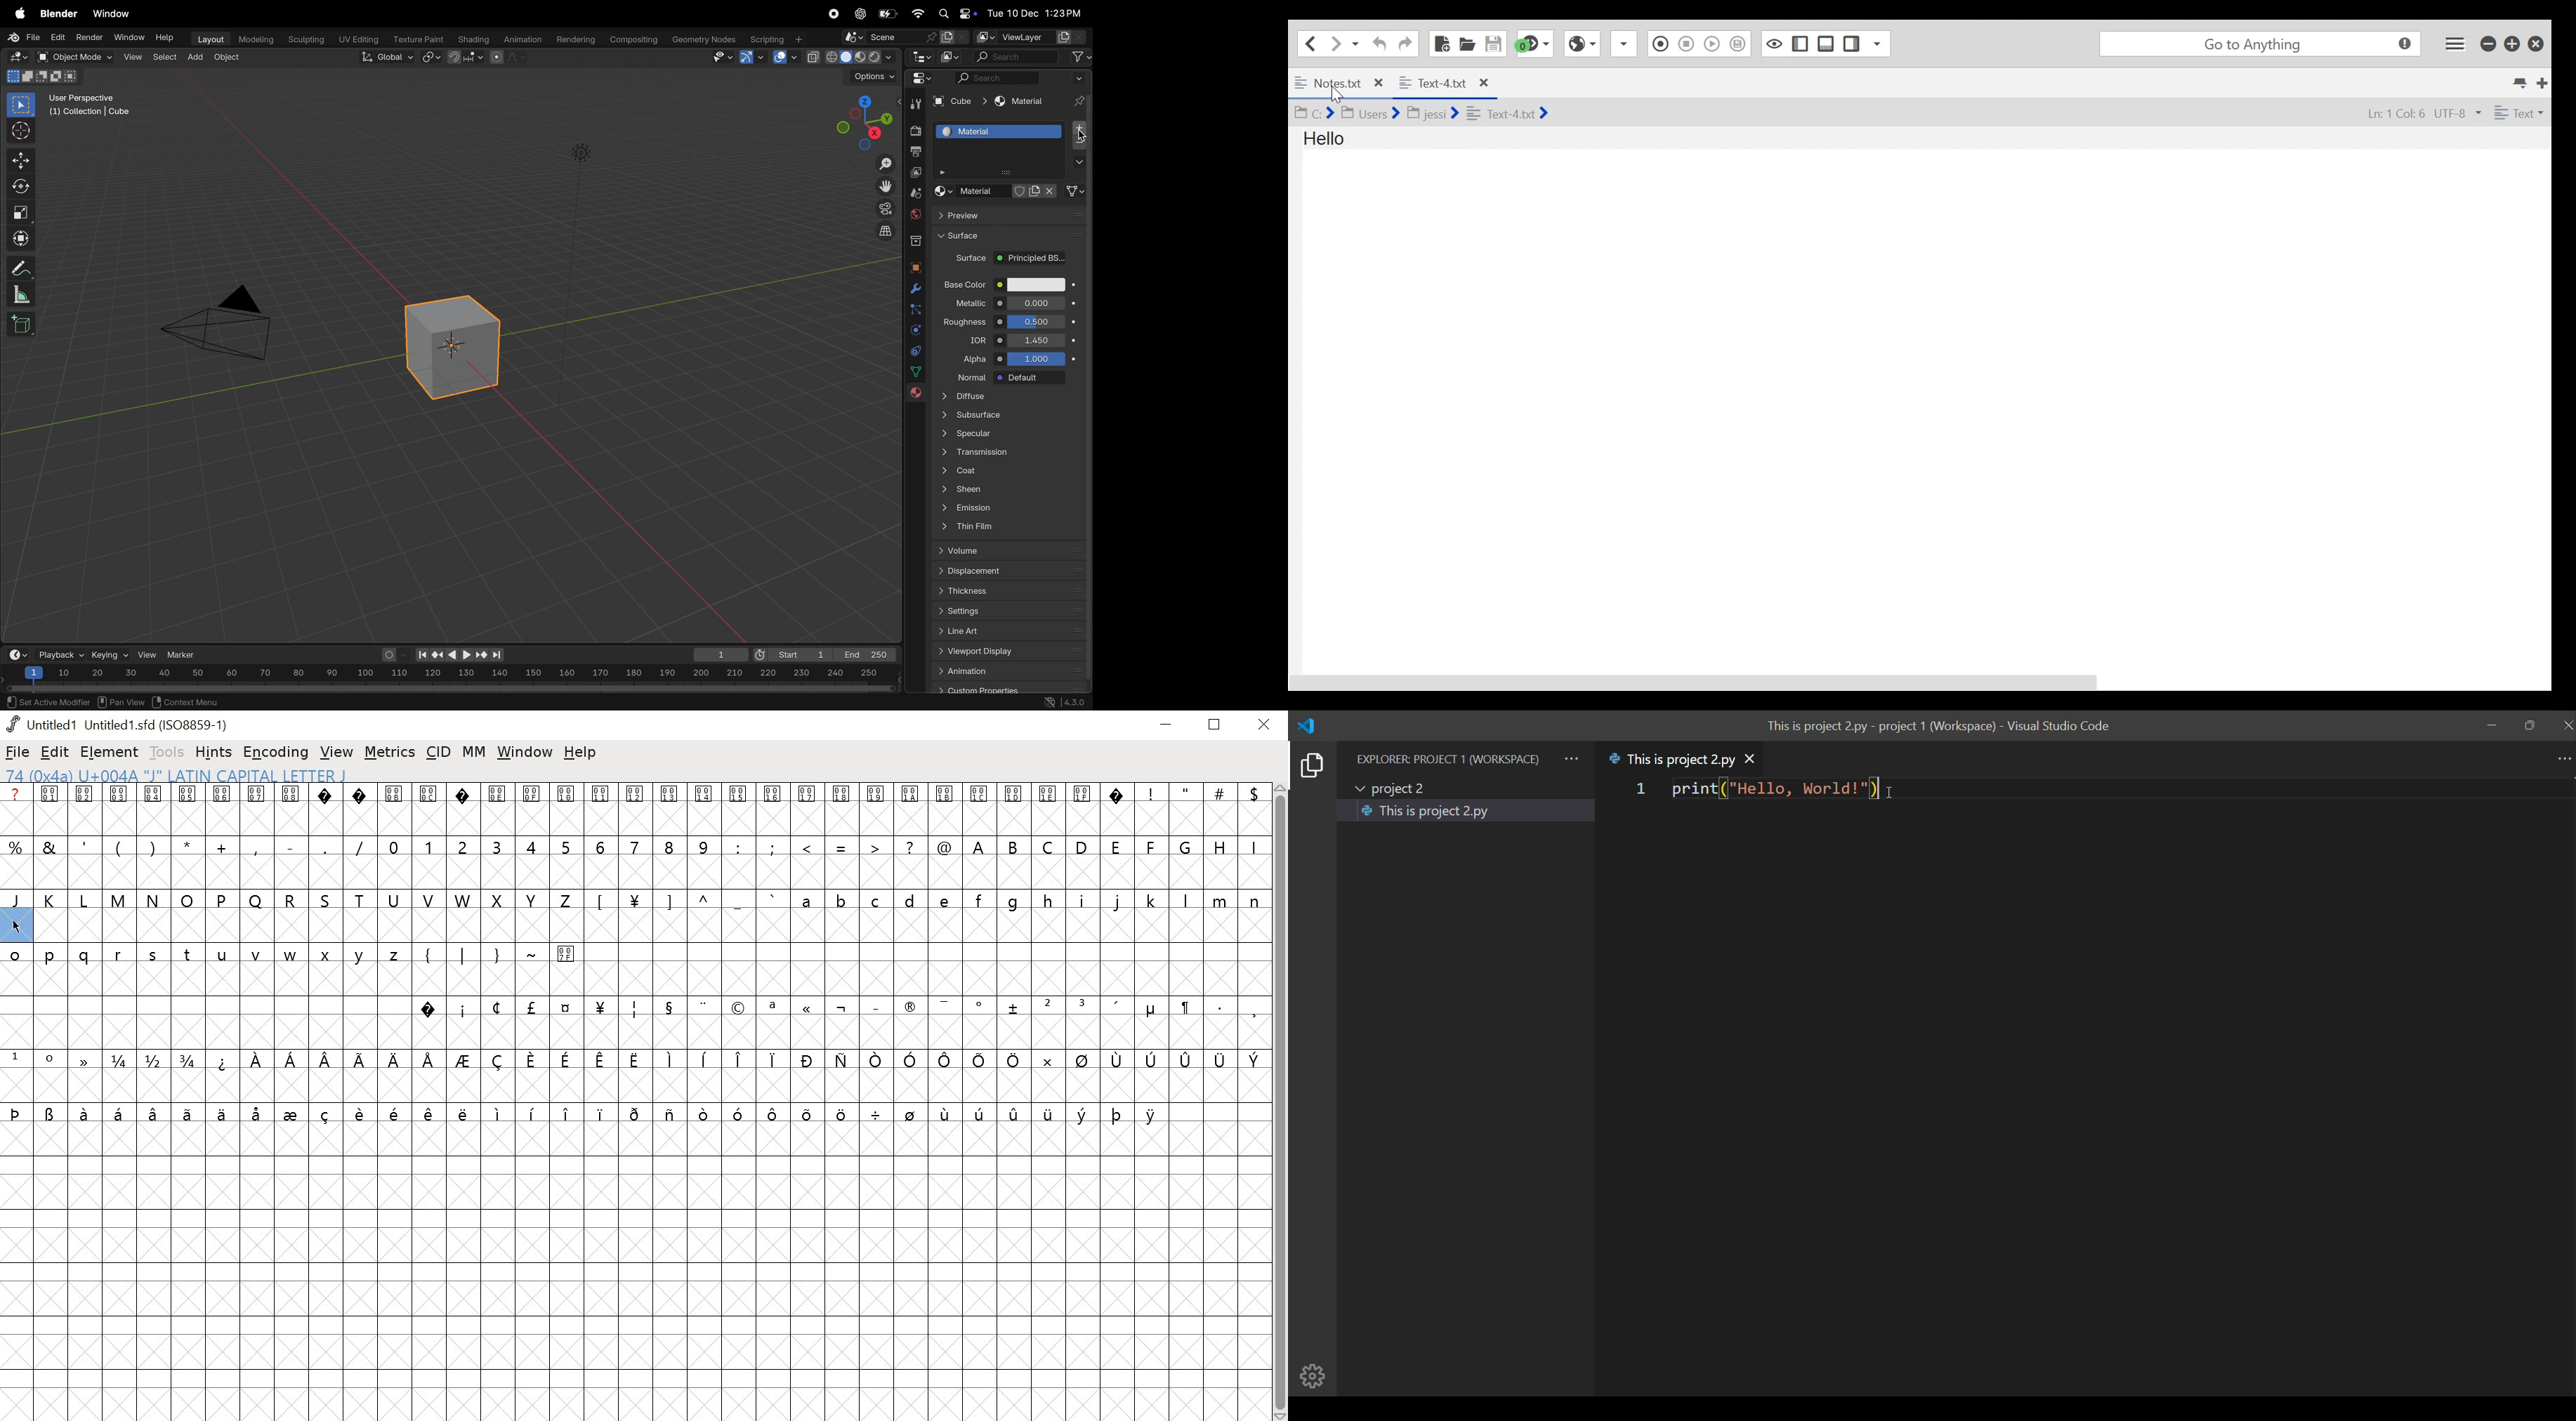 The width and height of the screenshot is (2576, 1428). I want to click on object mode, so click(70, 56).